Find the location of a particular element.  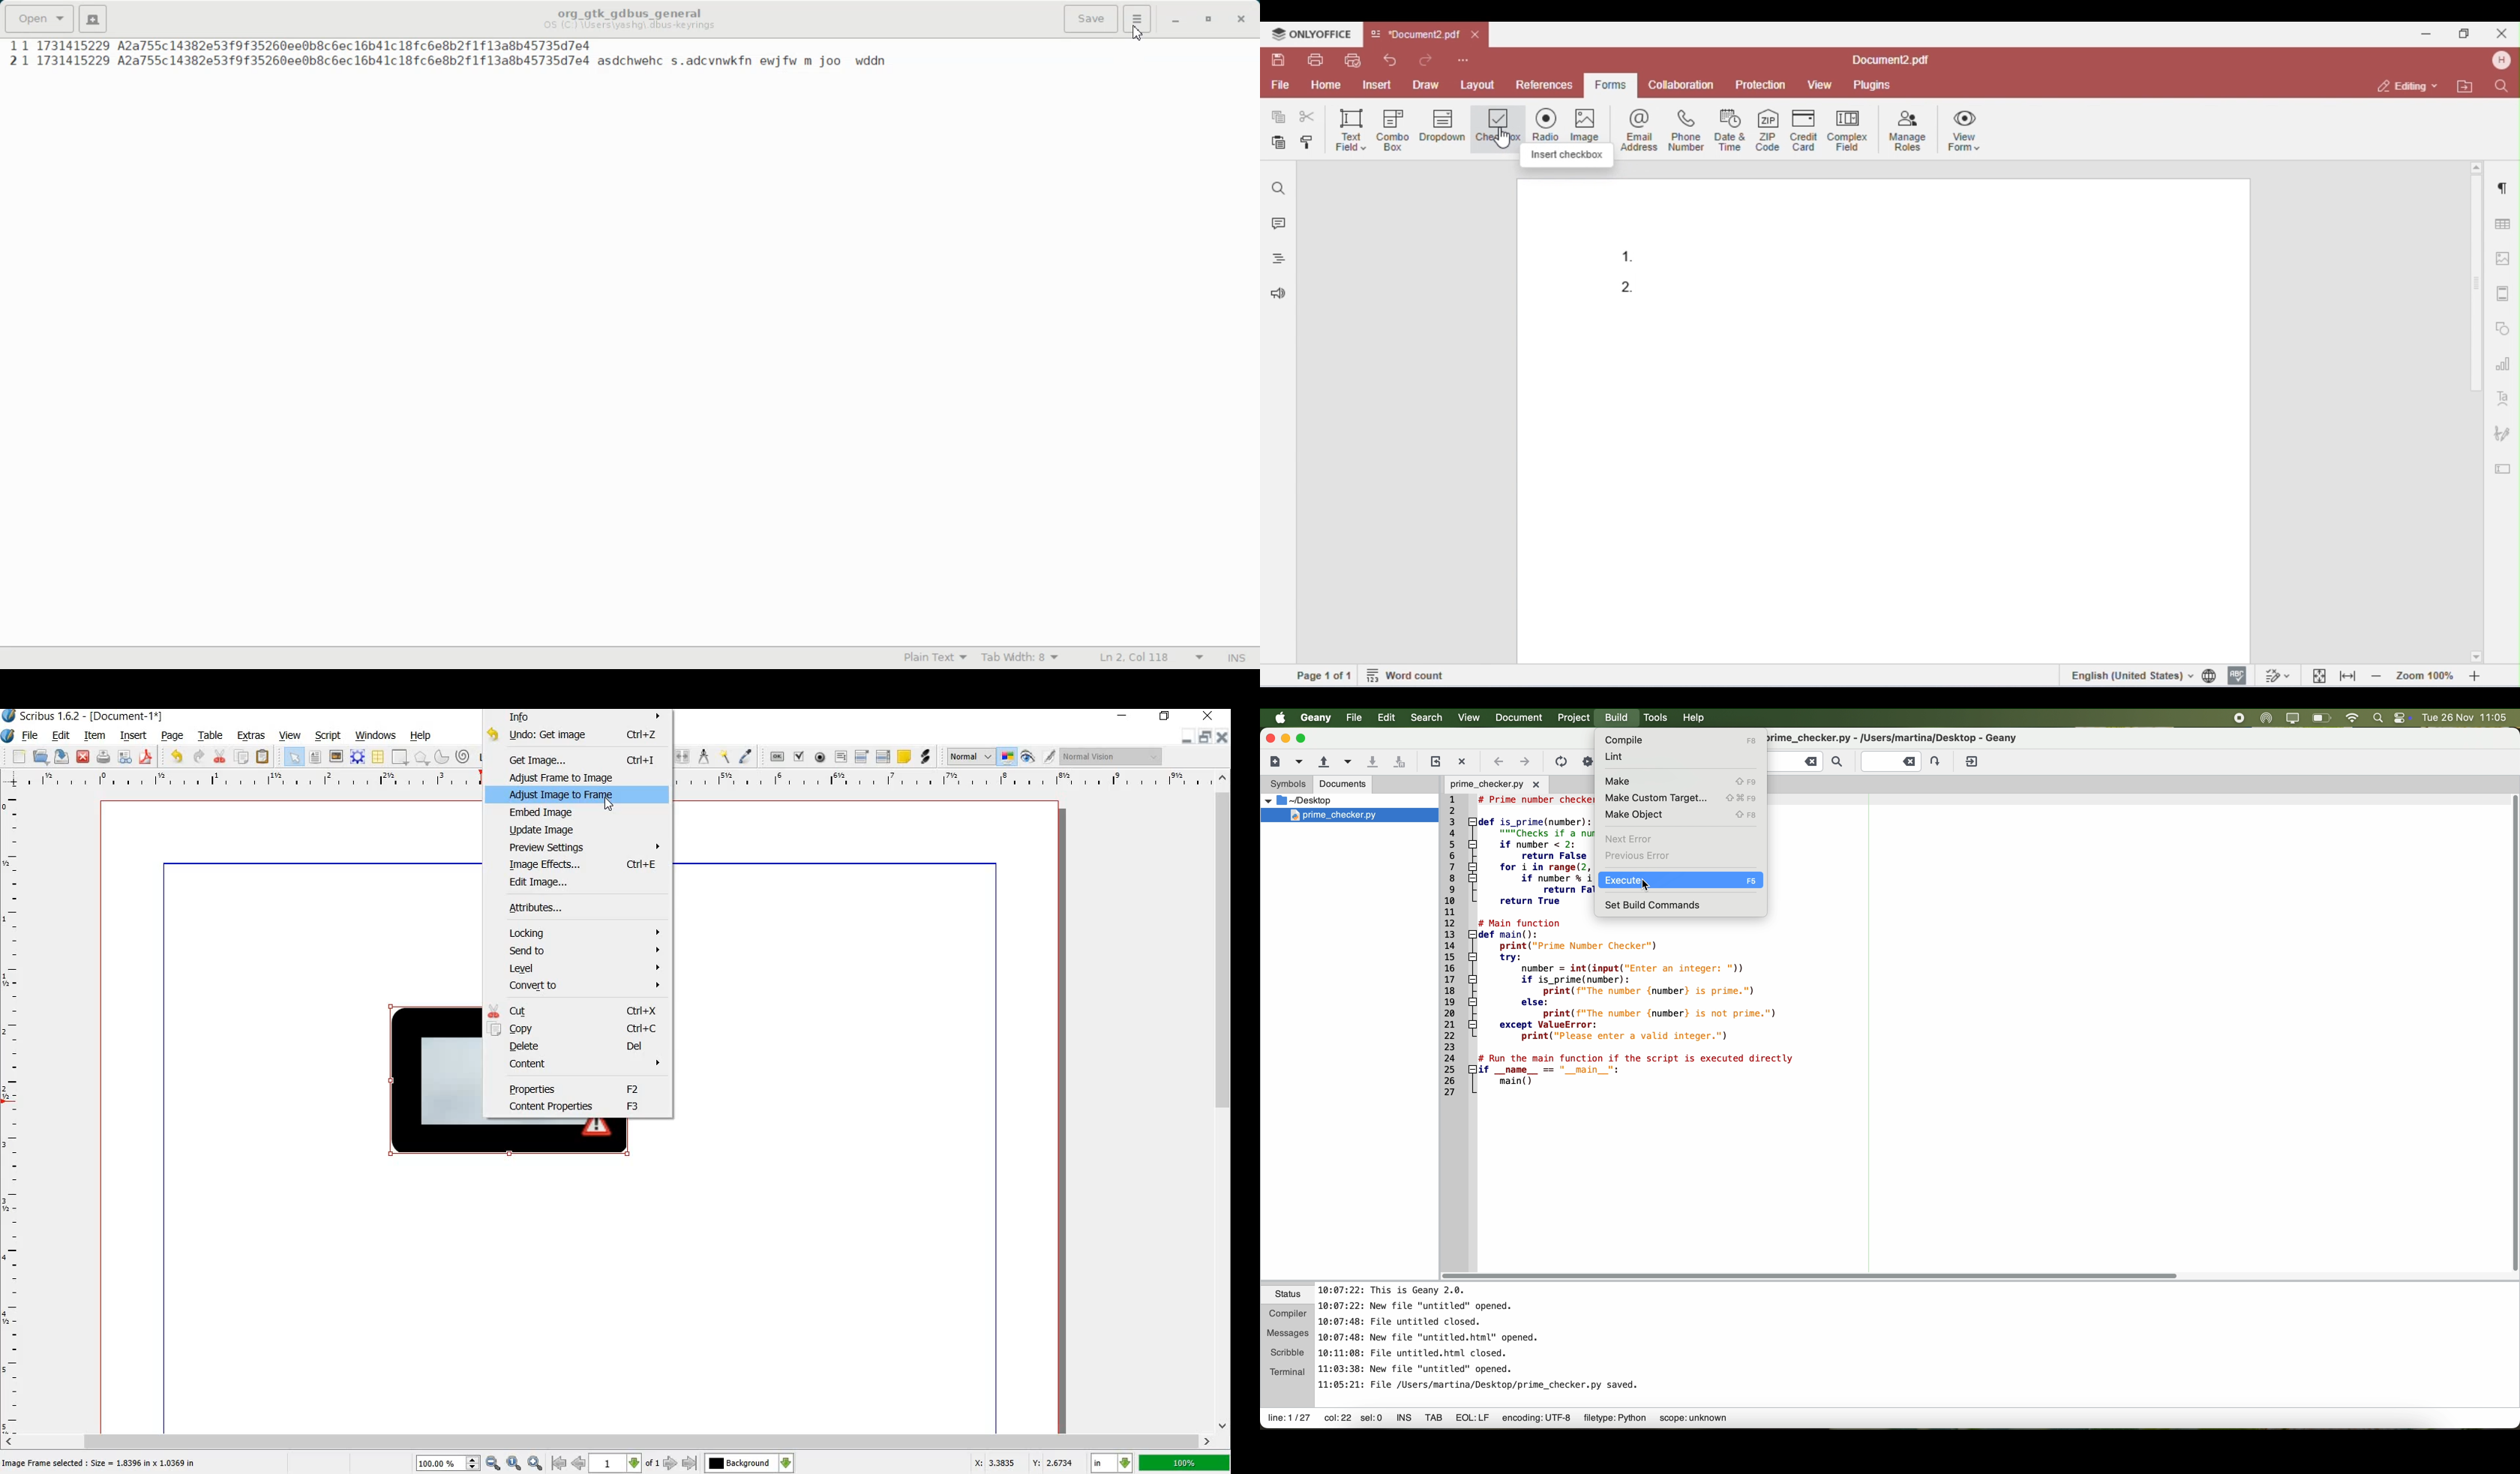

close is located at coordinates (84, 756).